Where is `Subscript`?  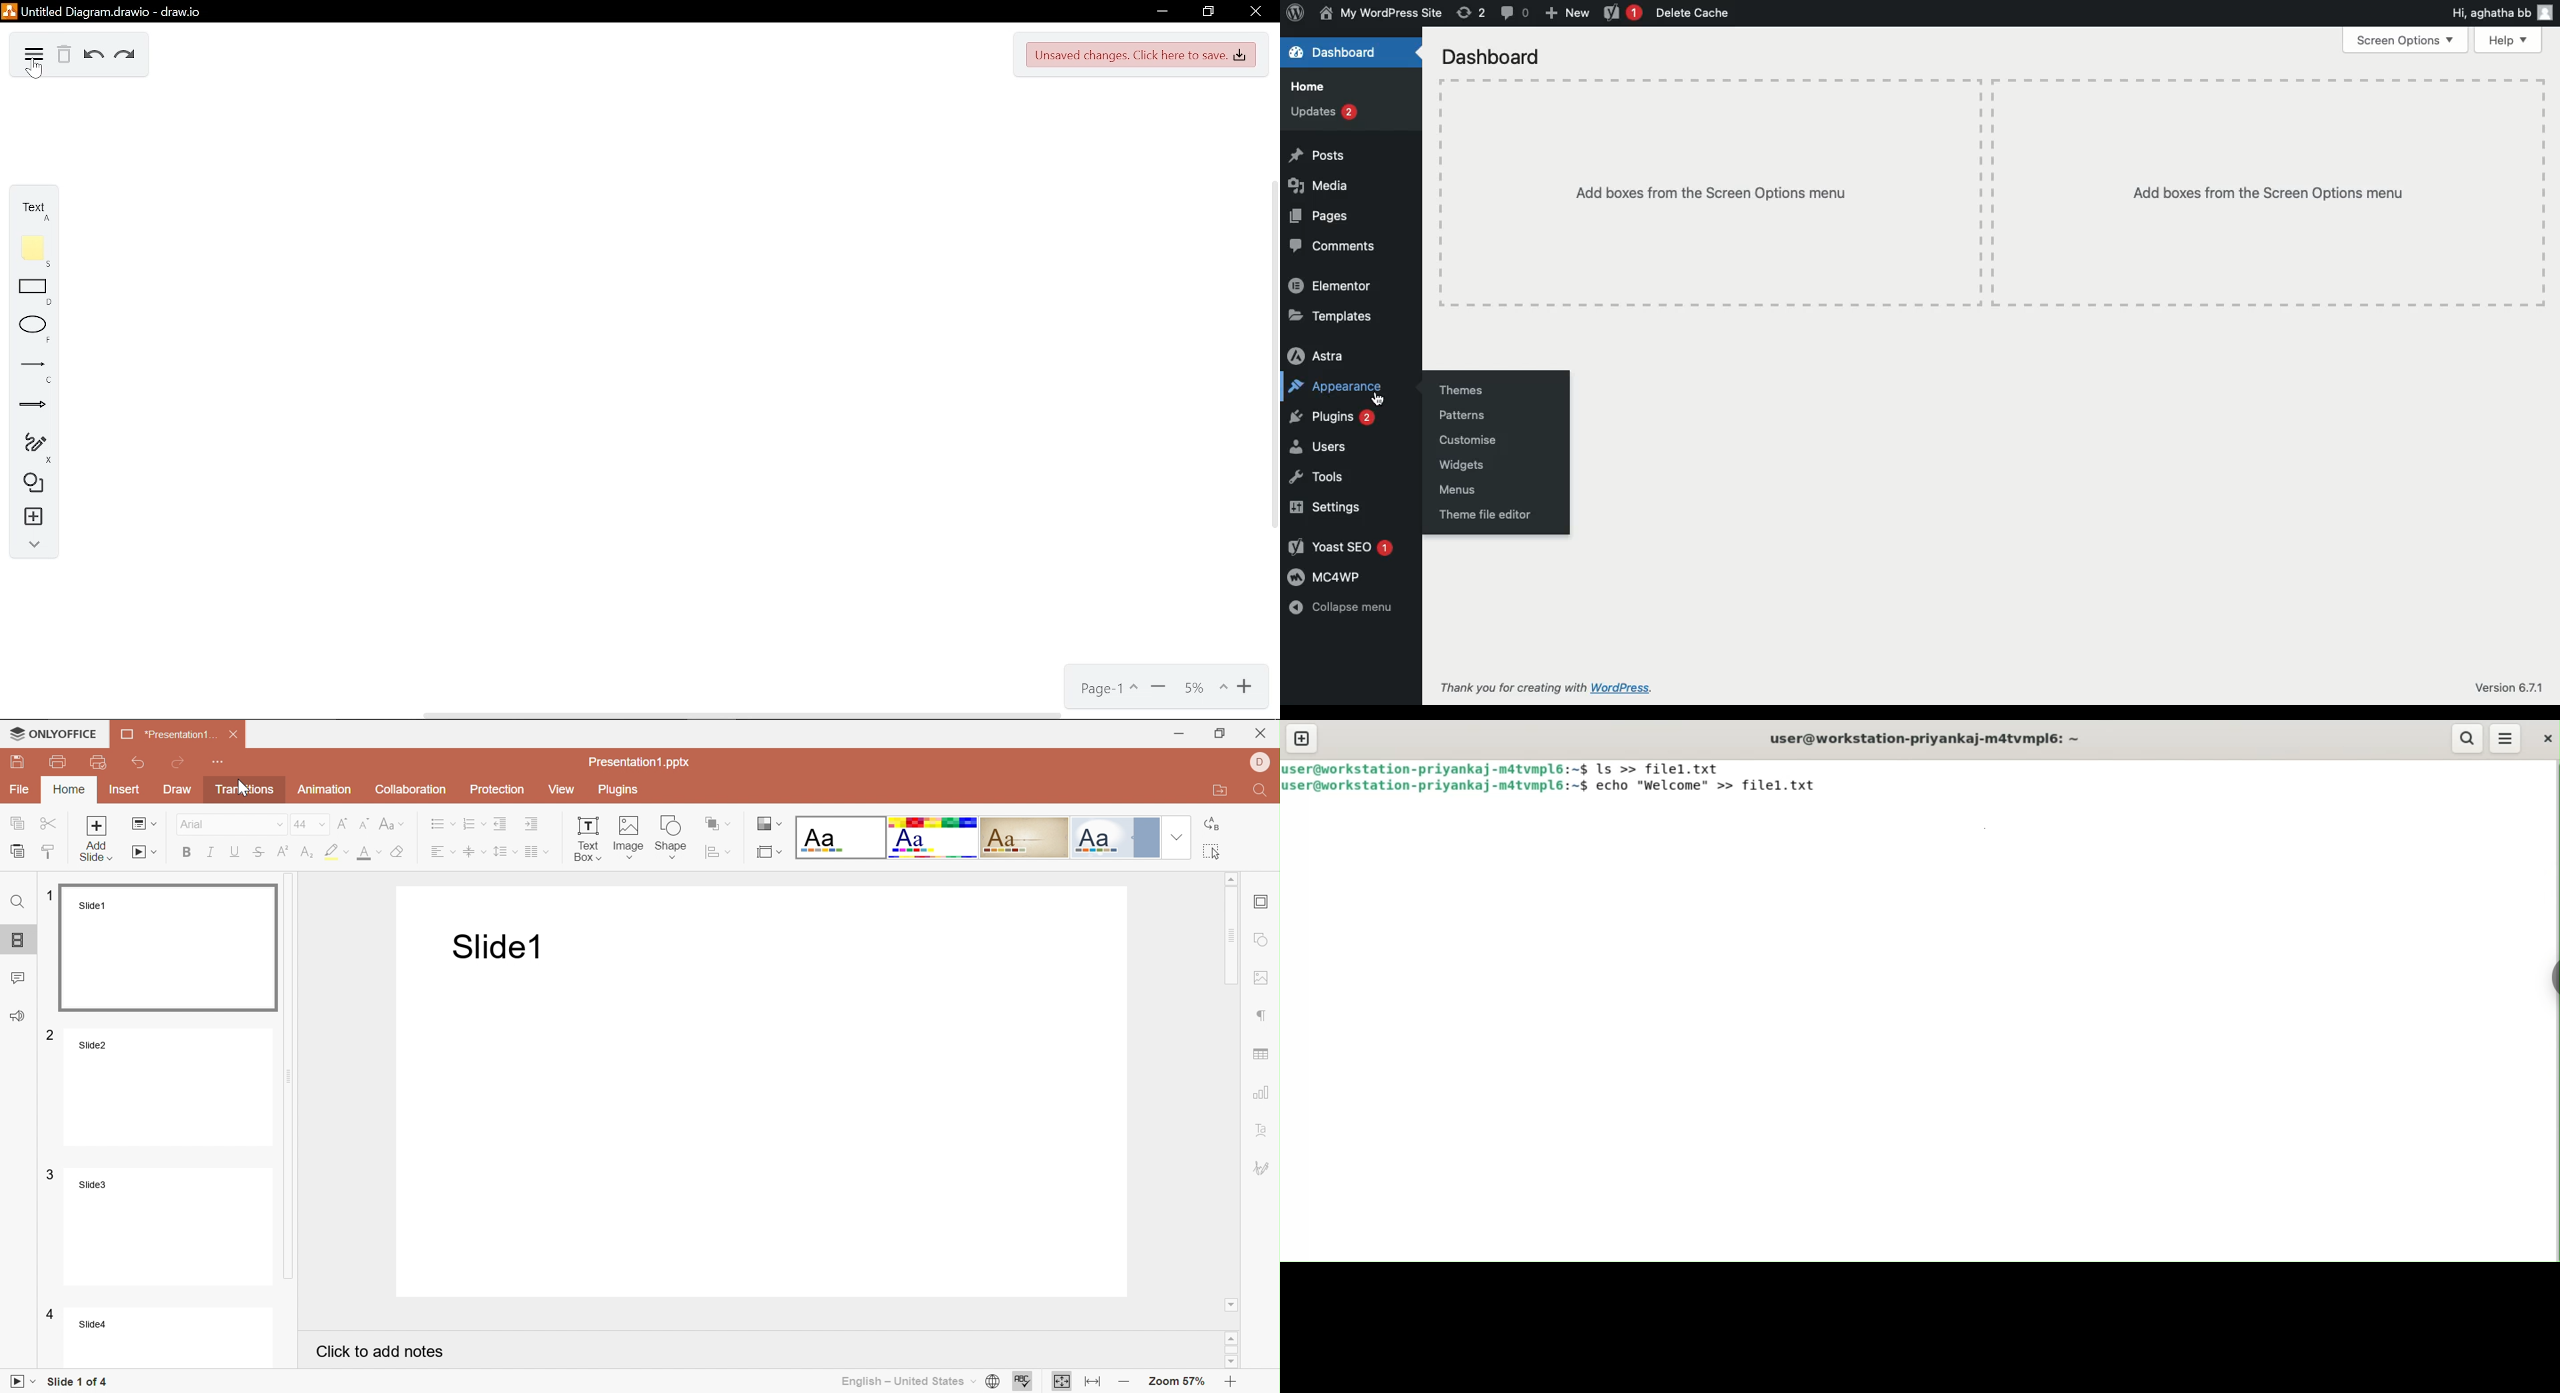 Subscript is located at coordinates (309, 854).